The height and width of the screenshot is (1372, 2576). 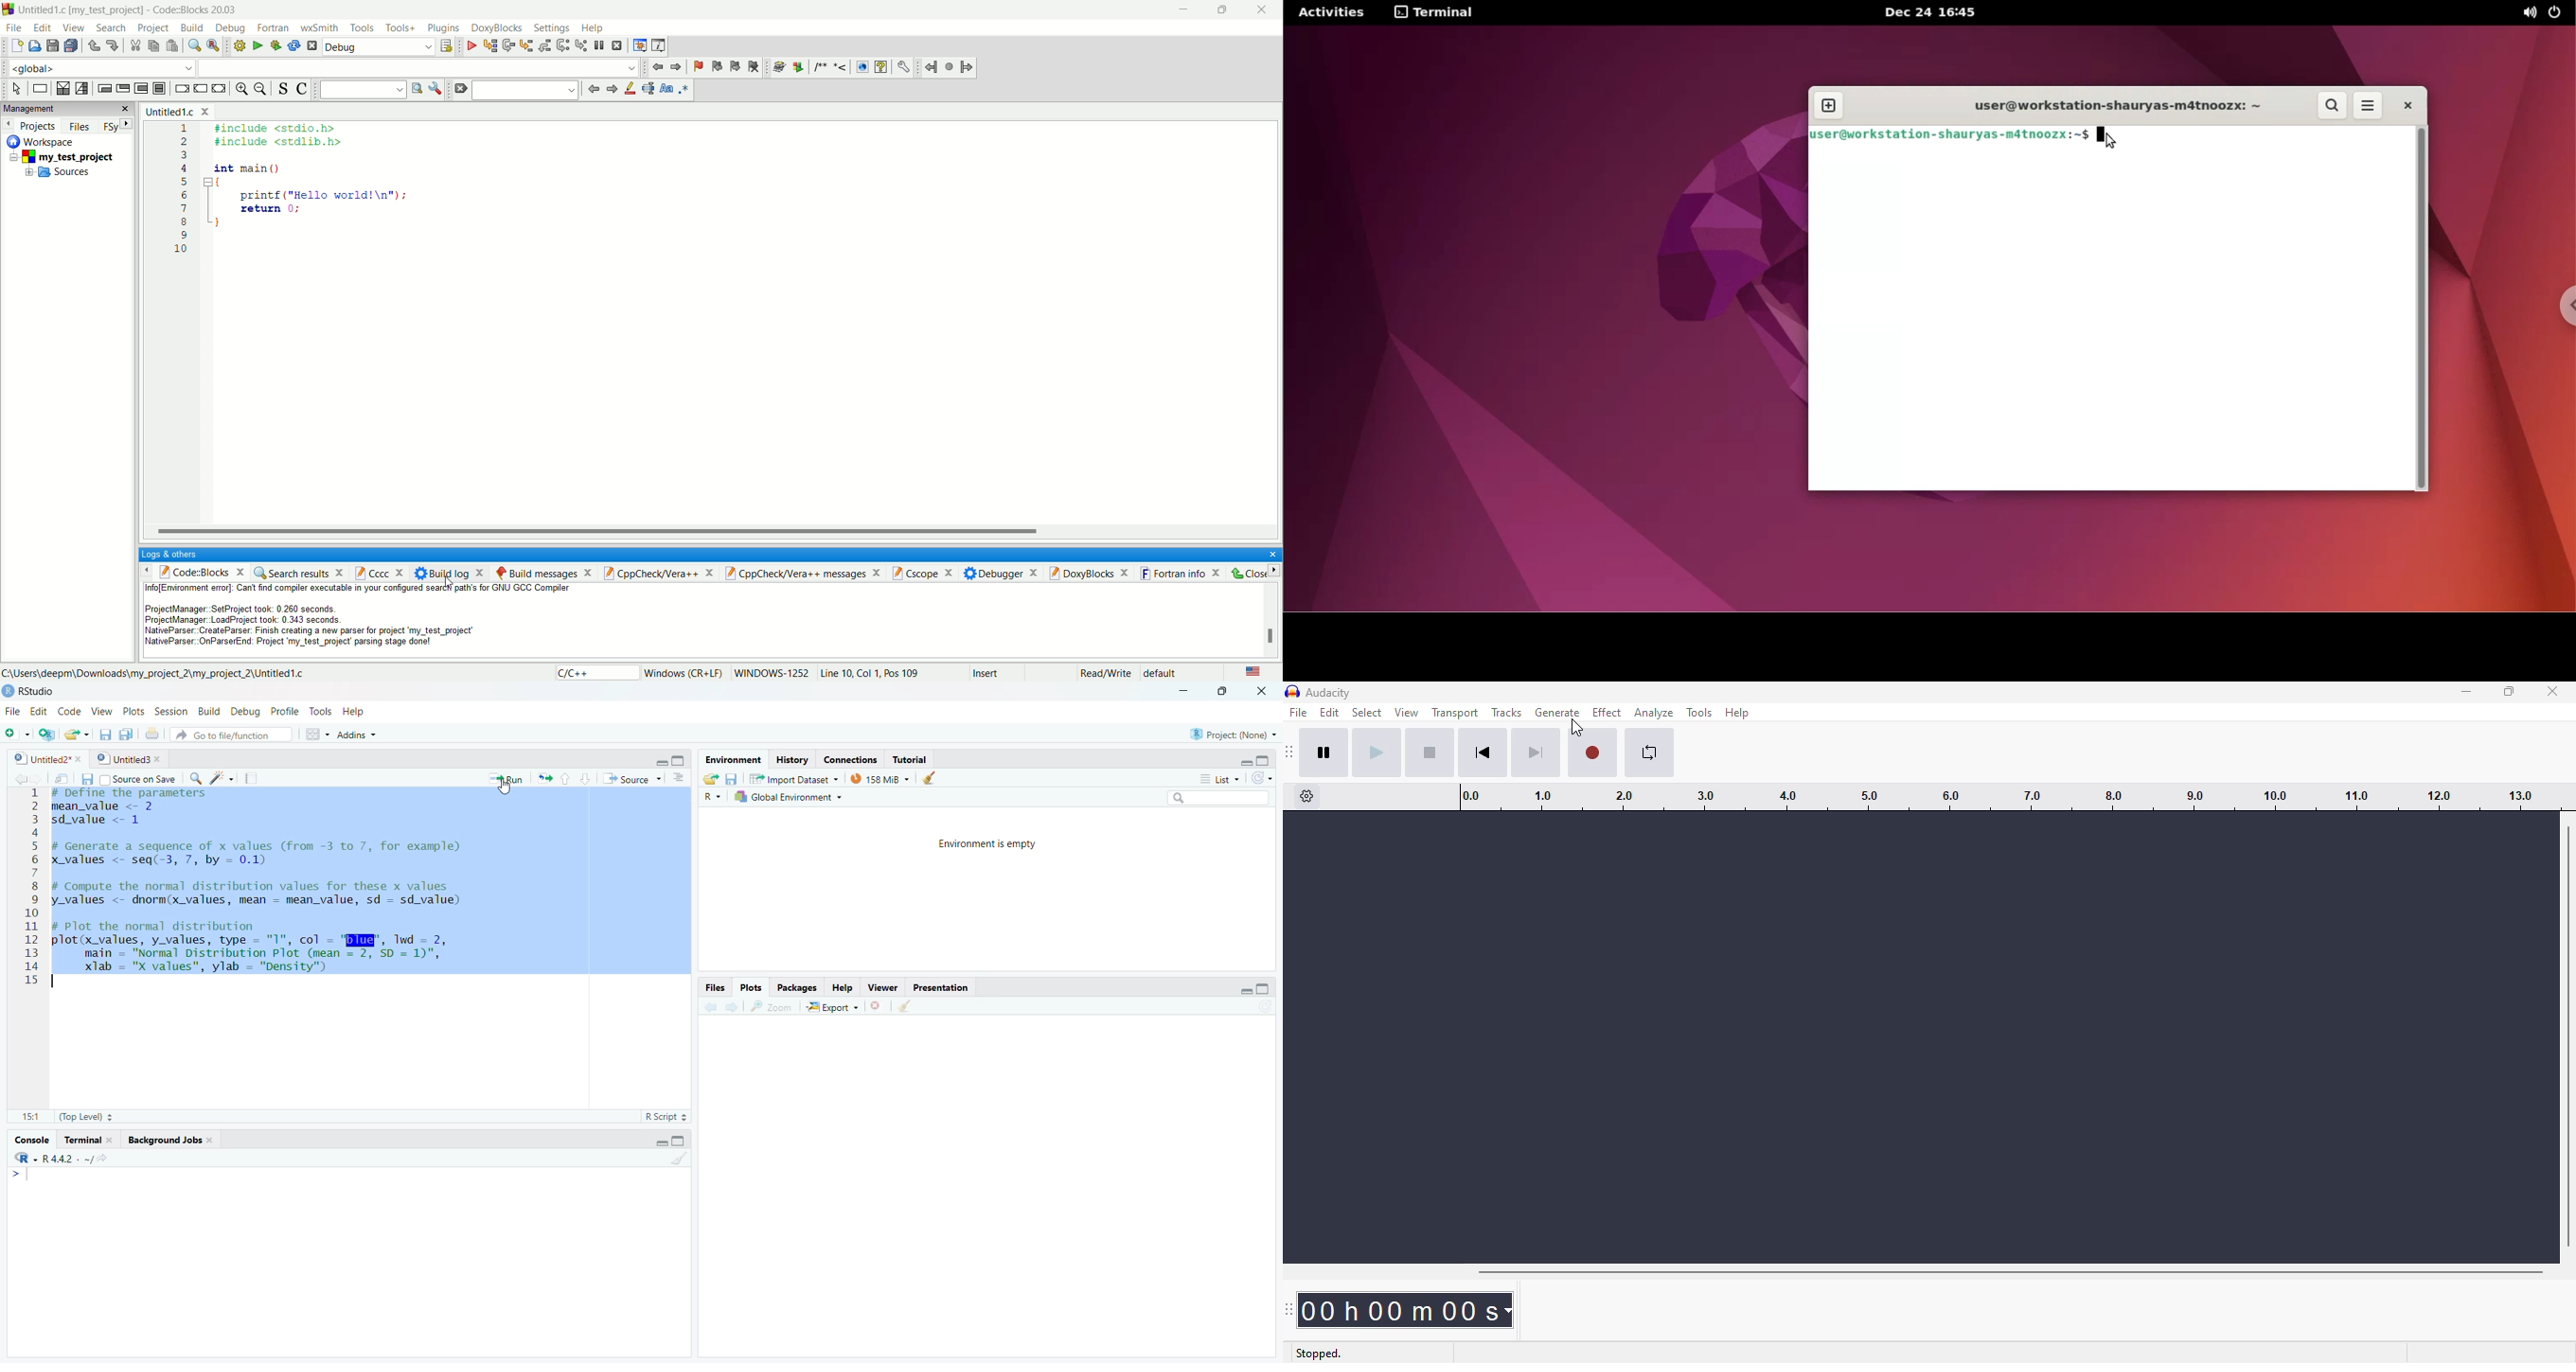 I want to click on jump back, so click(x=593, y=89).